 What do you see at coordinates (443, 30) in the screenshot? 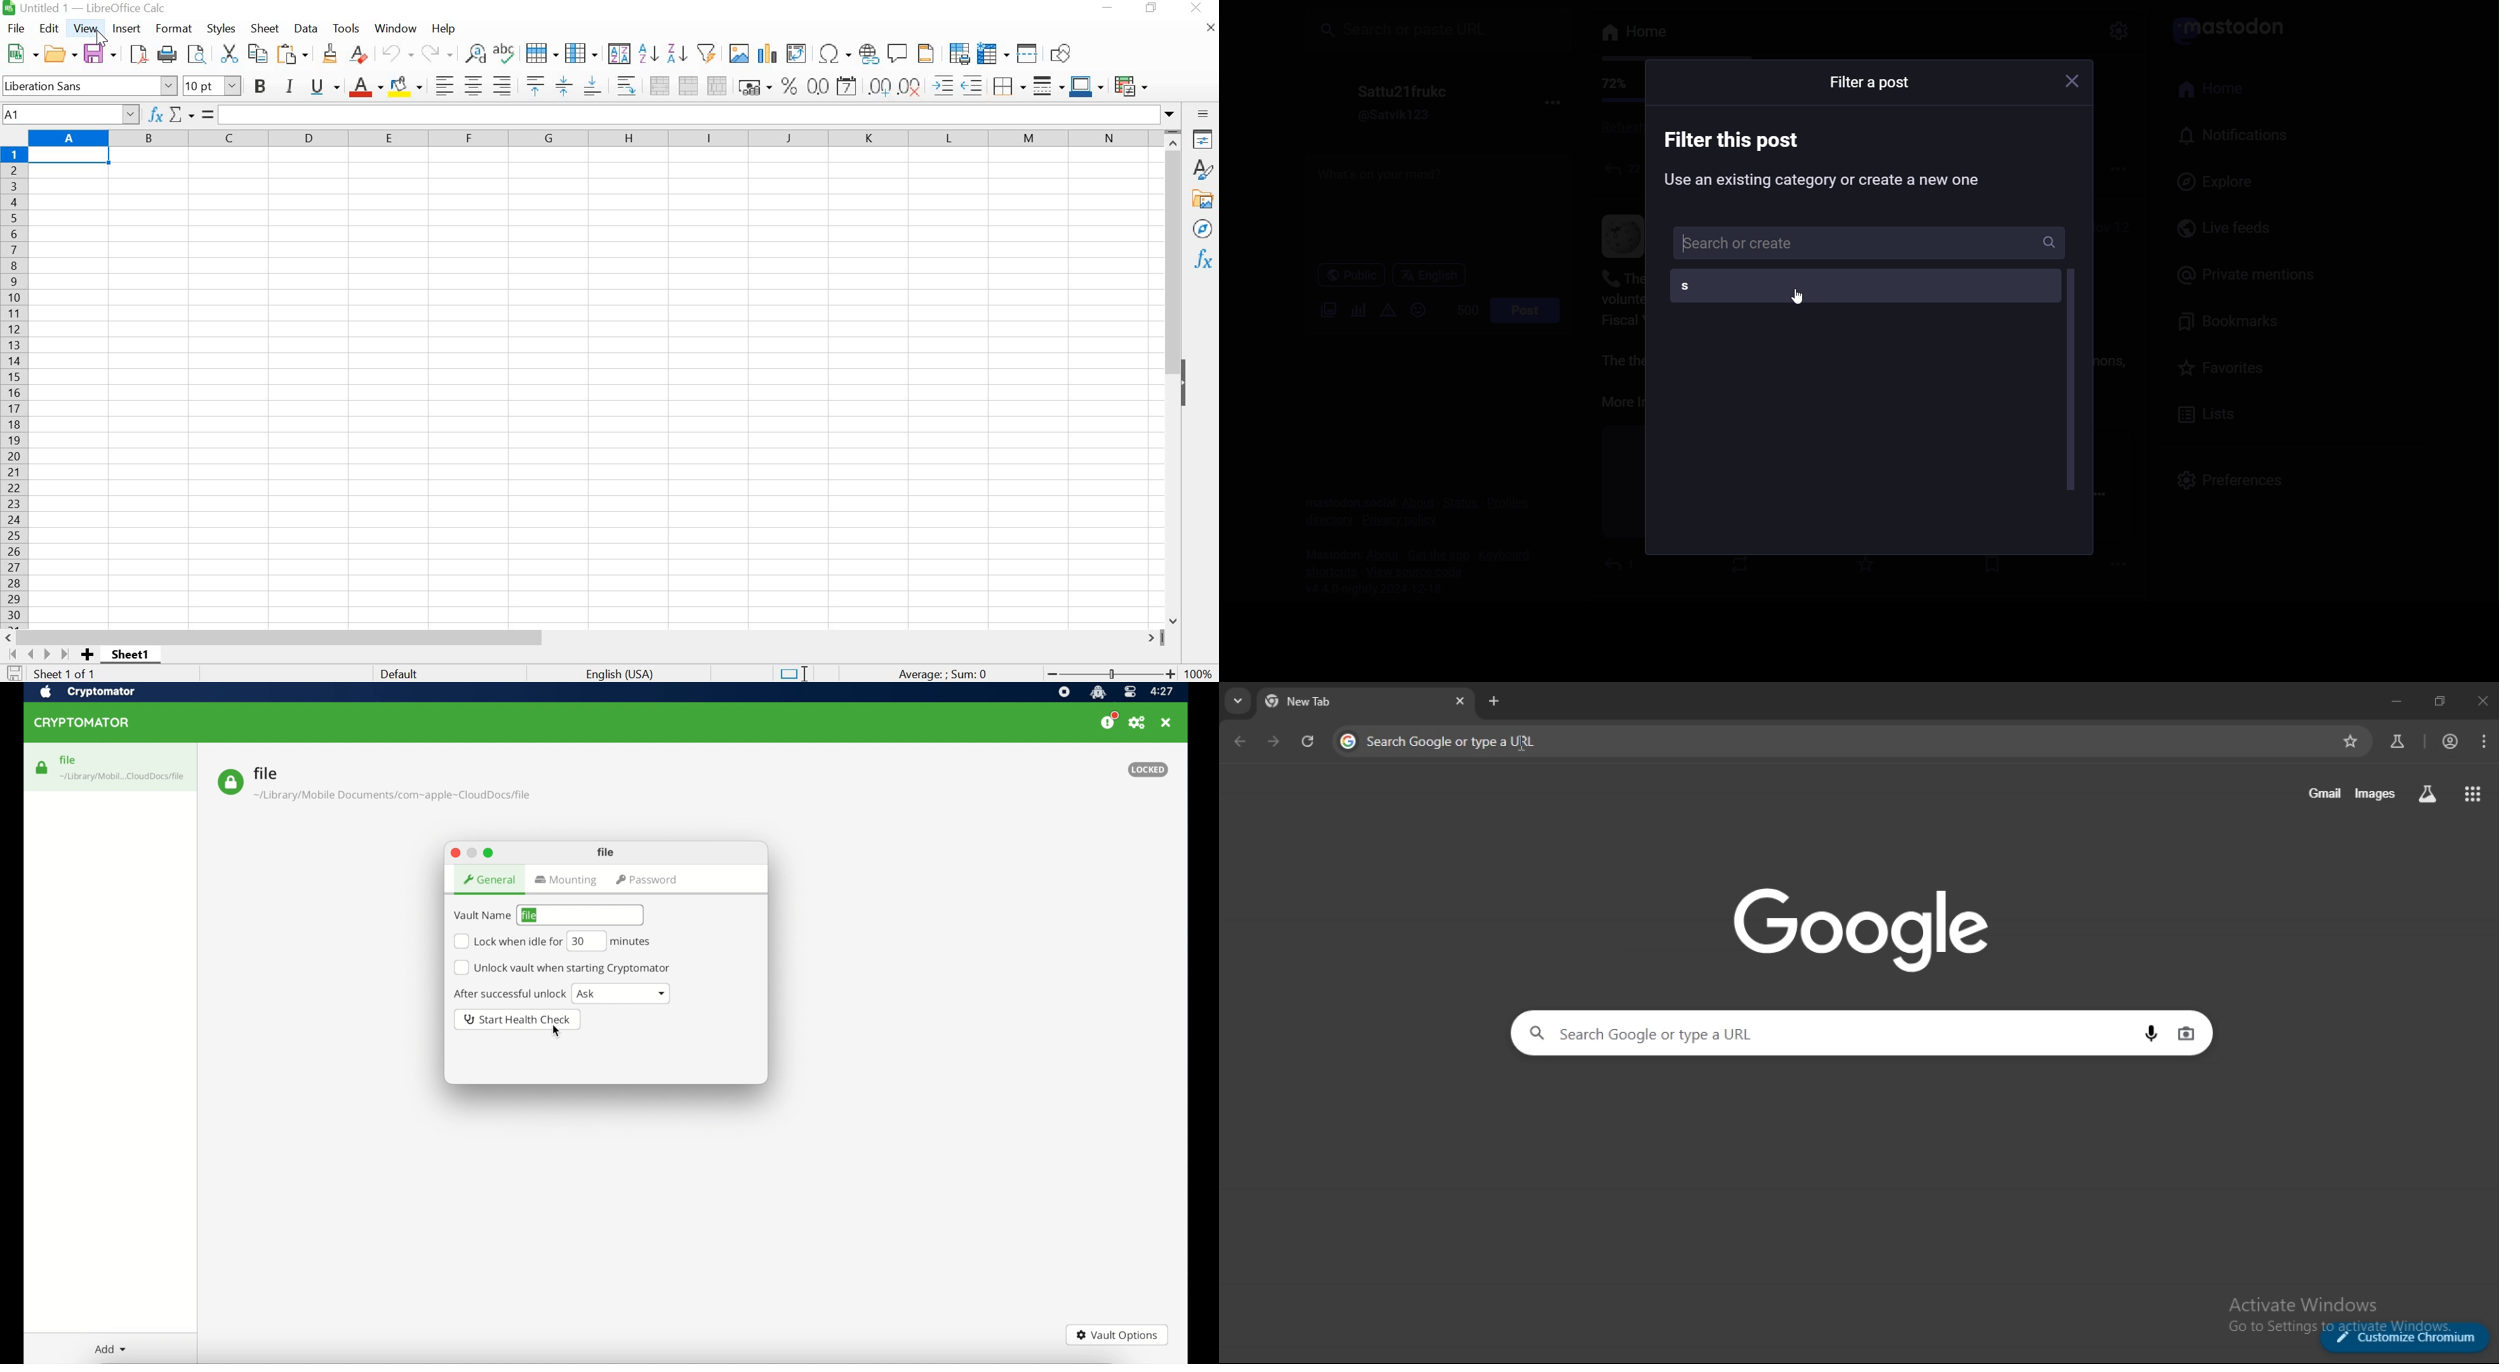
I see `HELP` at bounding box center [443, 30].